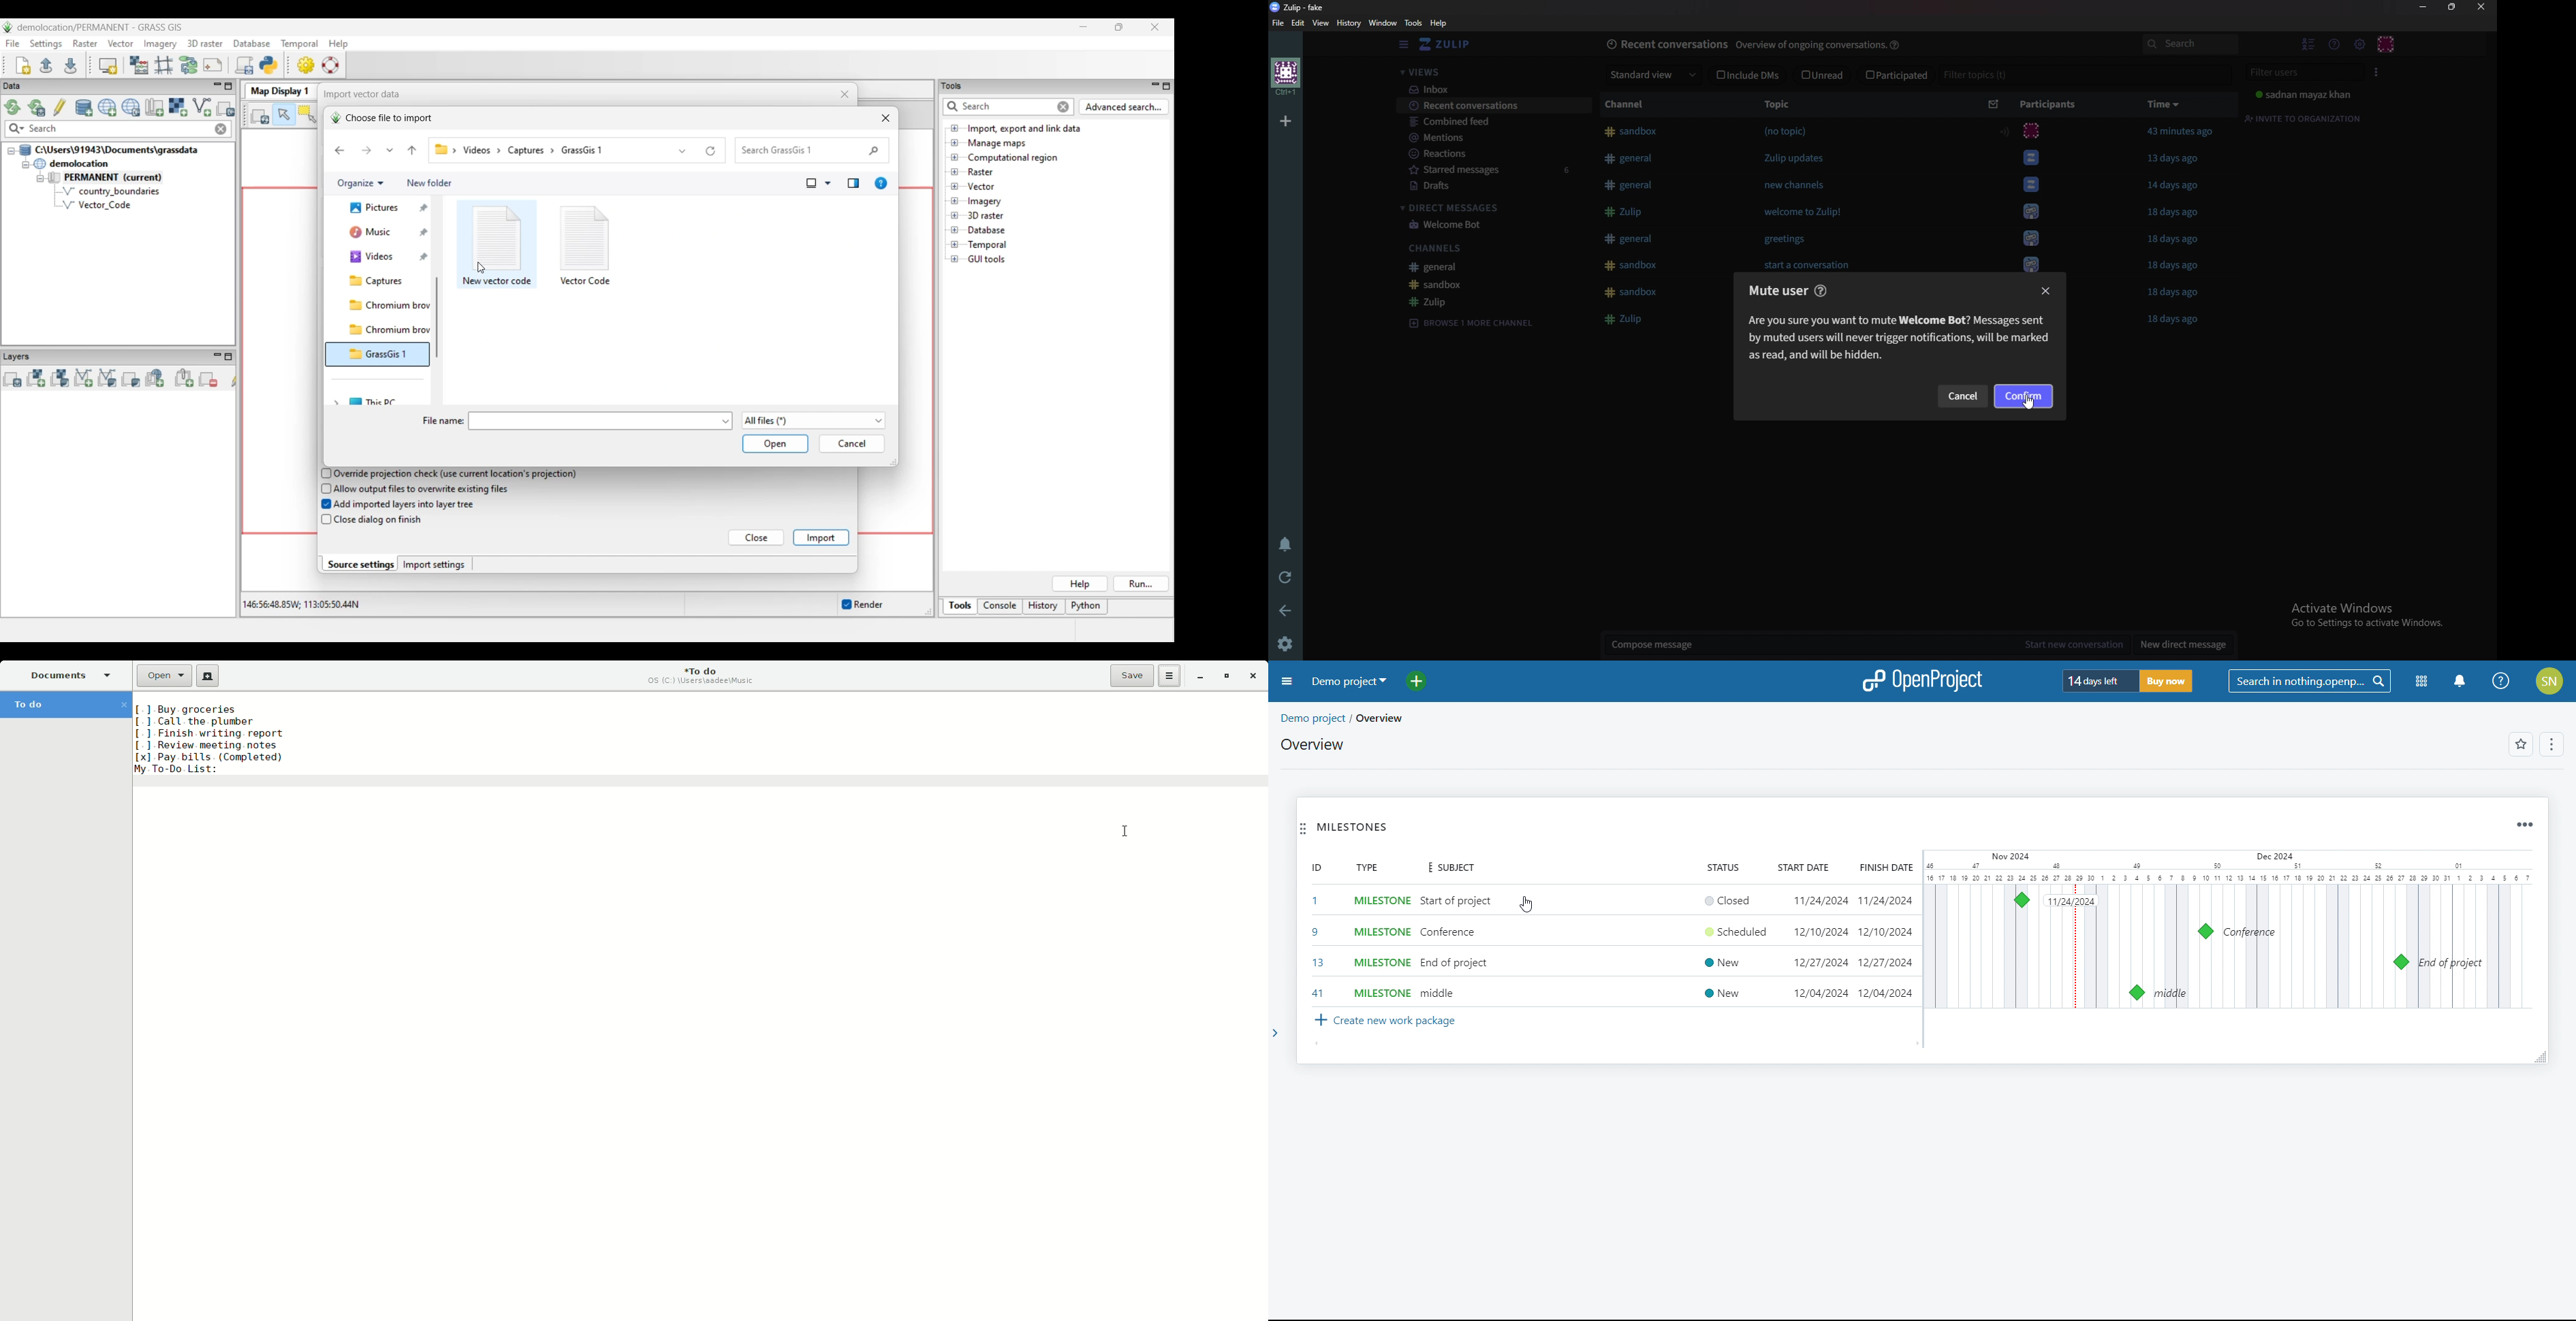 The height and width of the screenshot is (1344, 2576). Describe the element at coordinates (1494, 186) in the screenshot. I see `Drafts` at that location.